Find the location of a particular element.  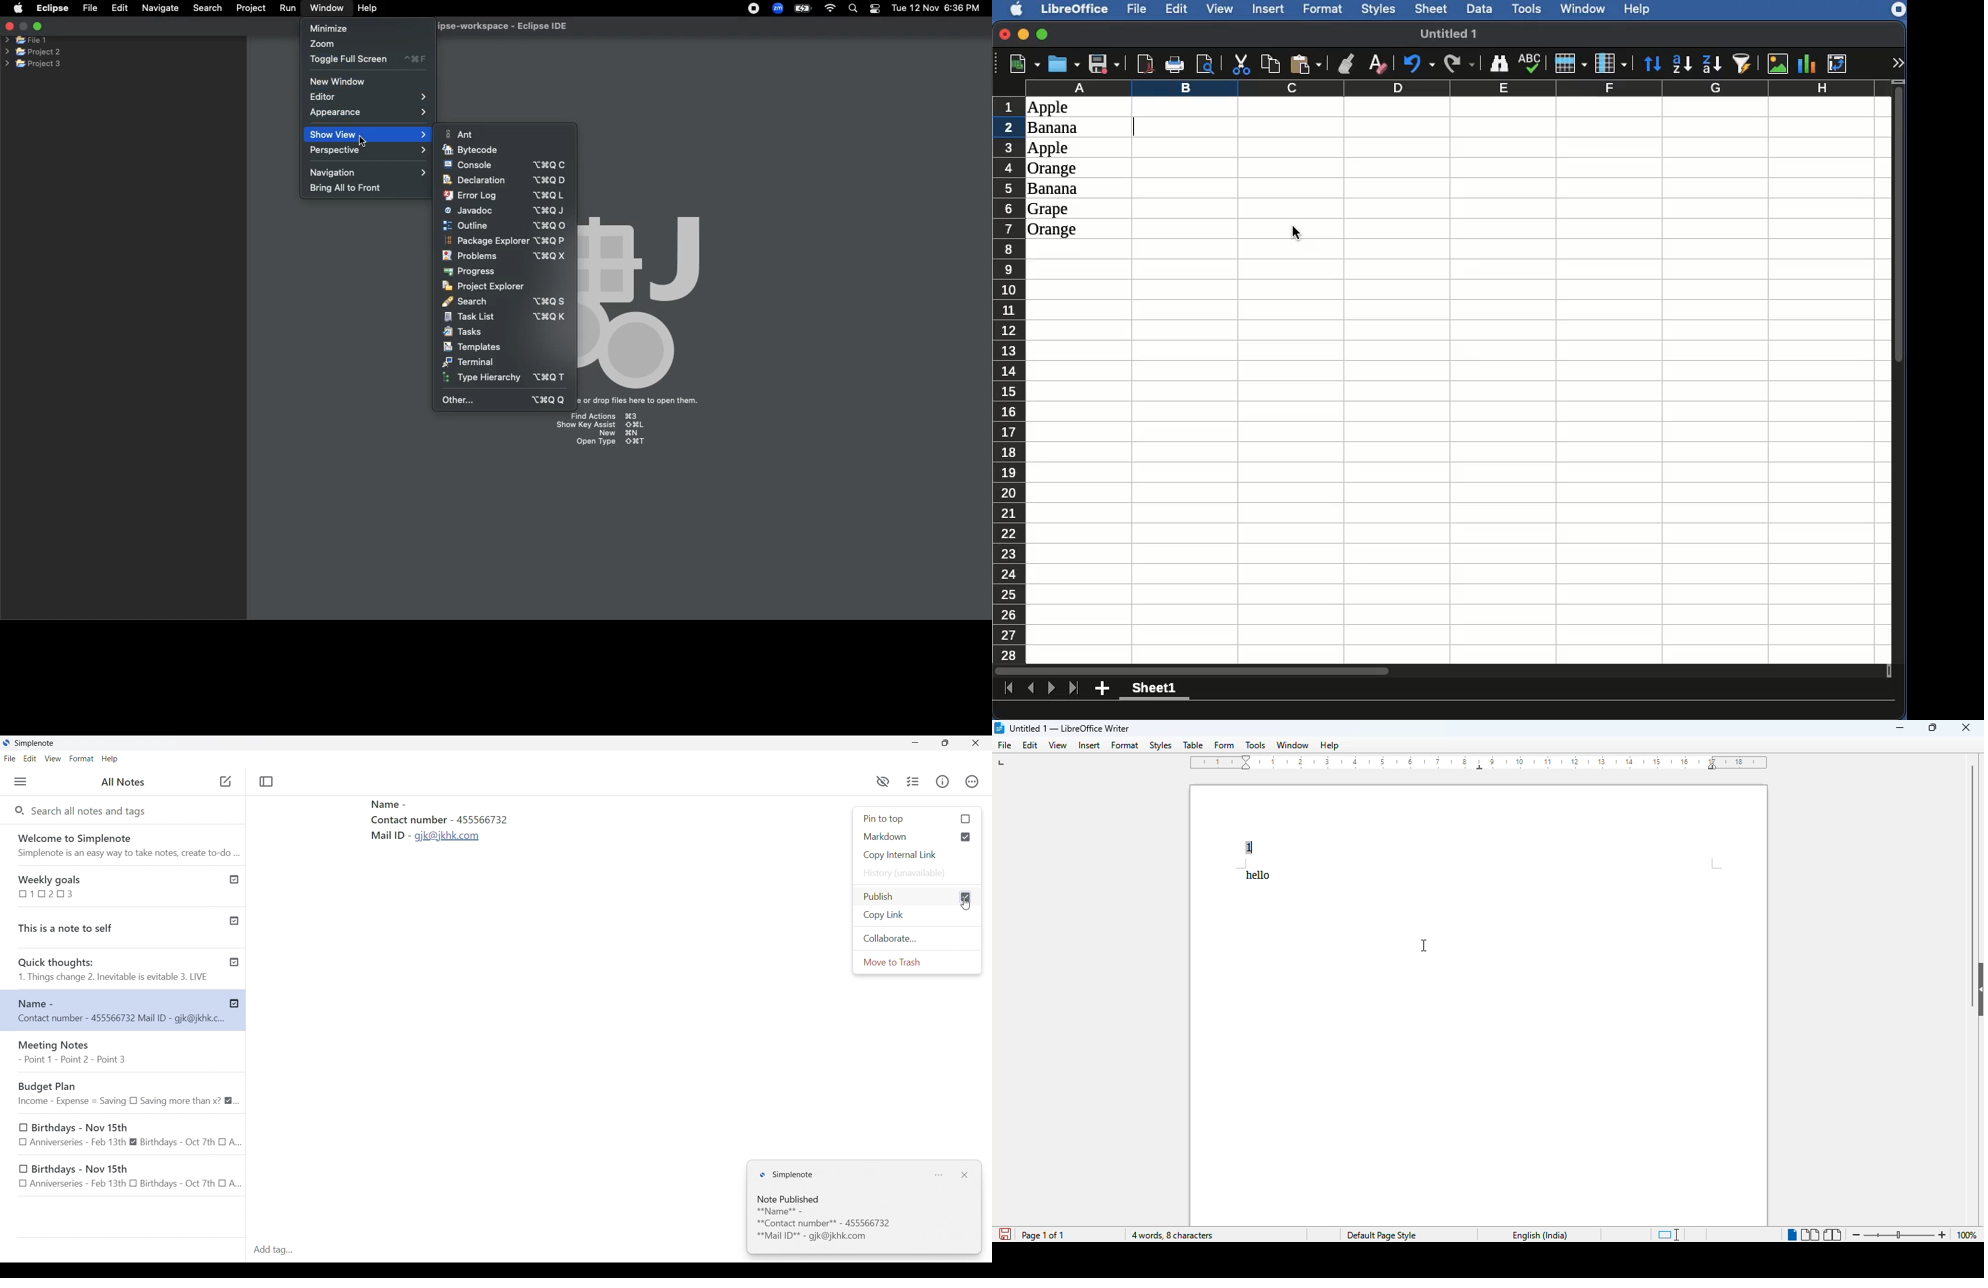

zoom in is located at coordinates (1944, 1236).